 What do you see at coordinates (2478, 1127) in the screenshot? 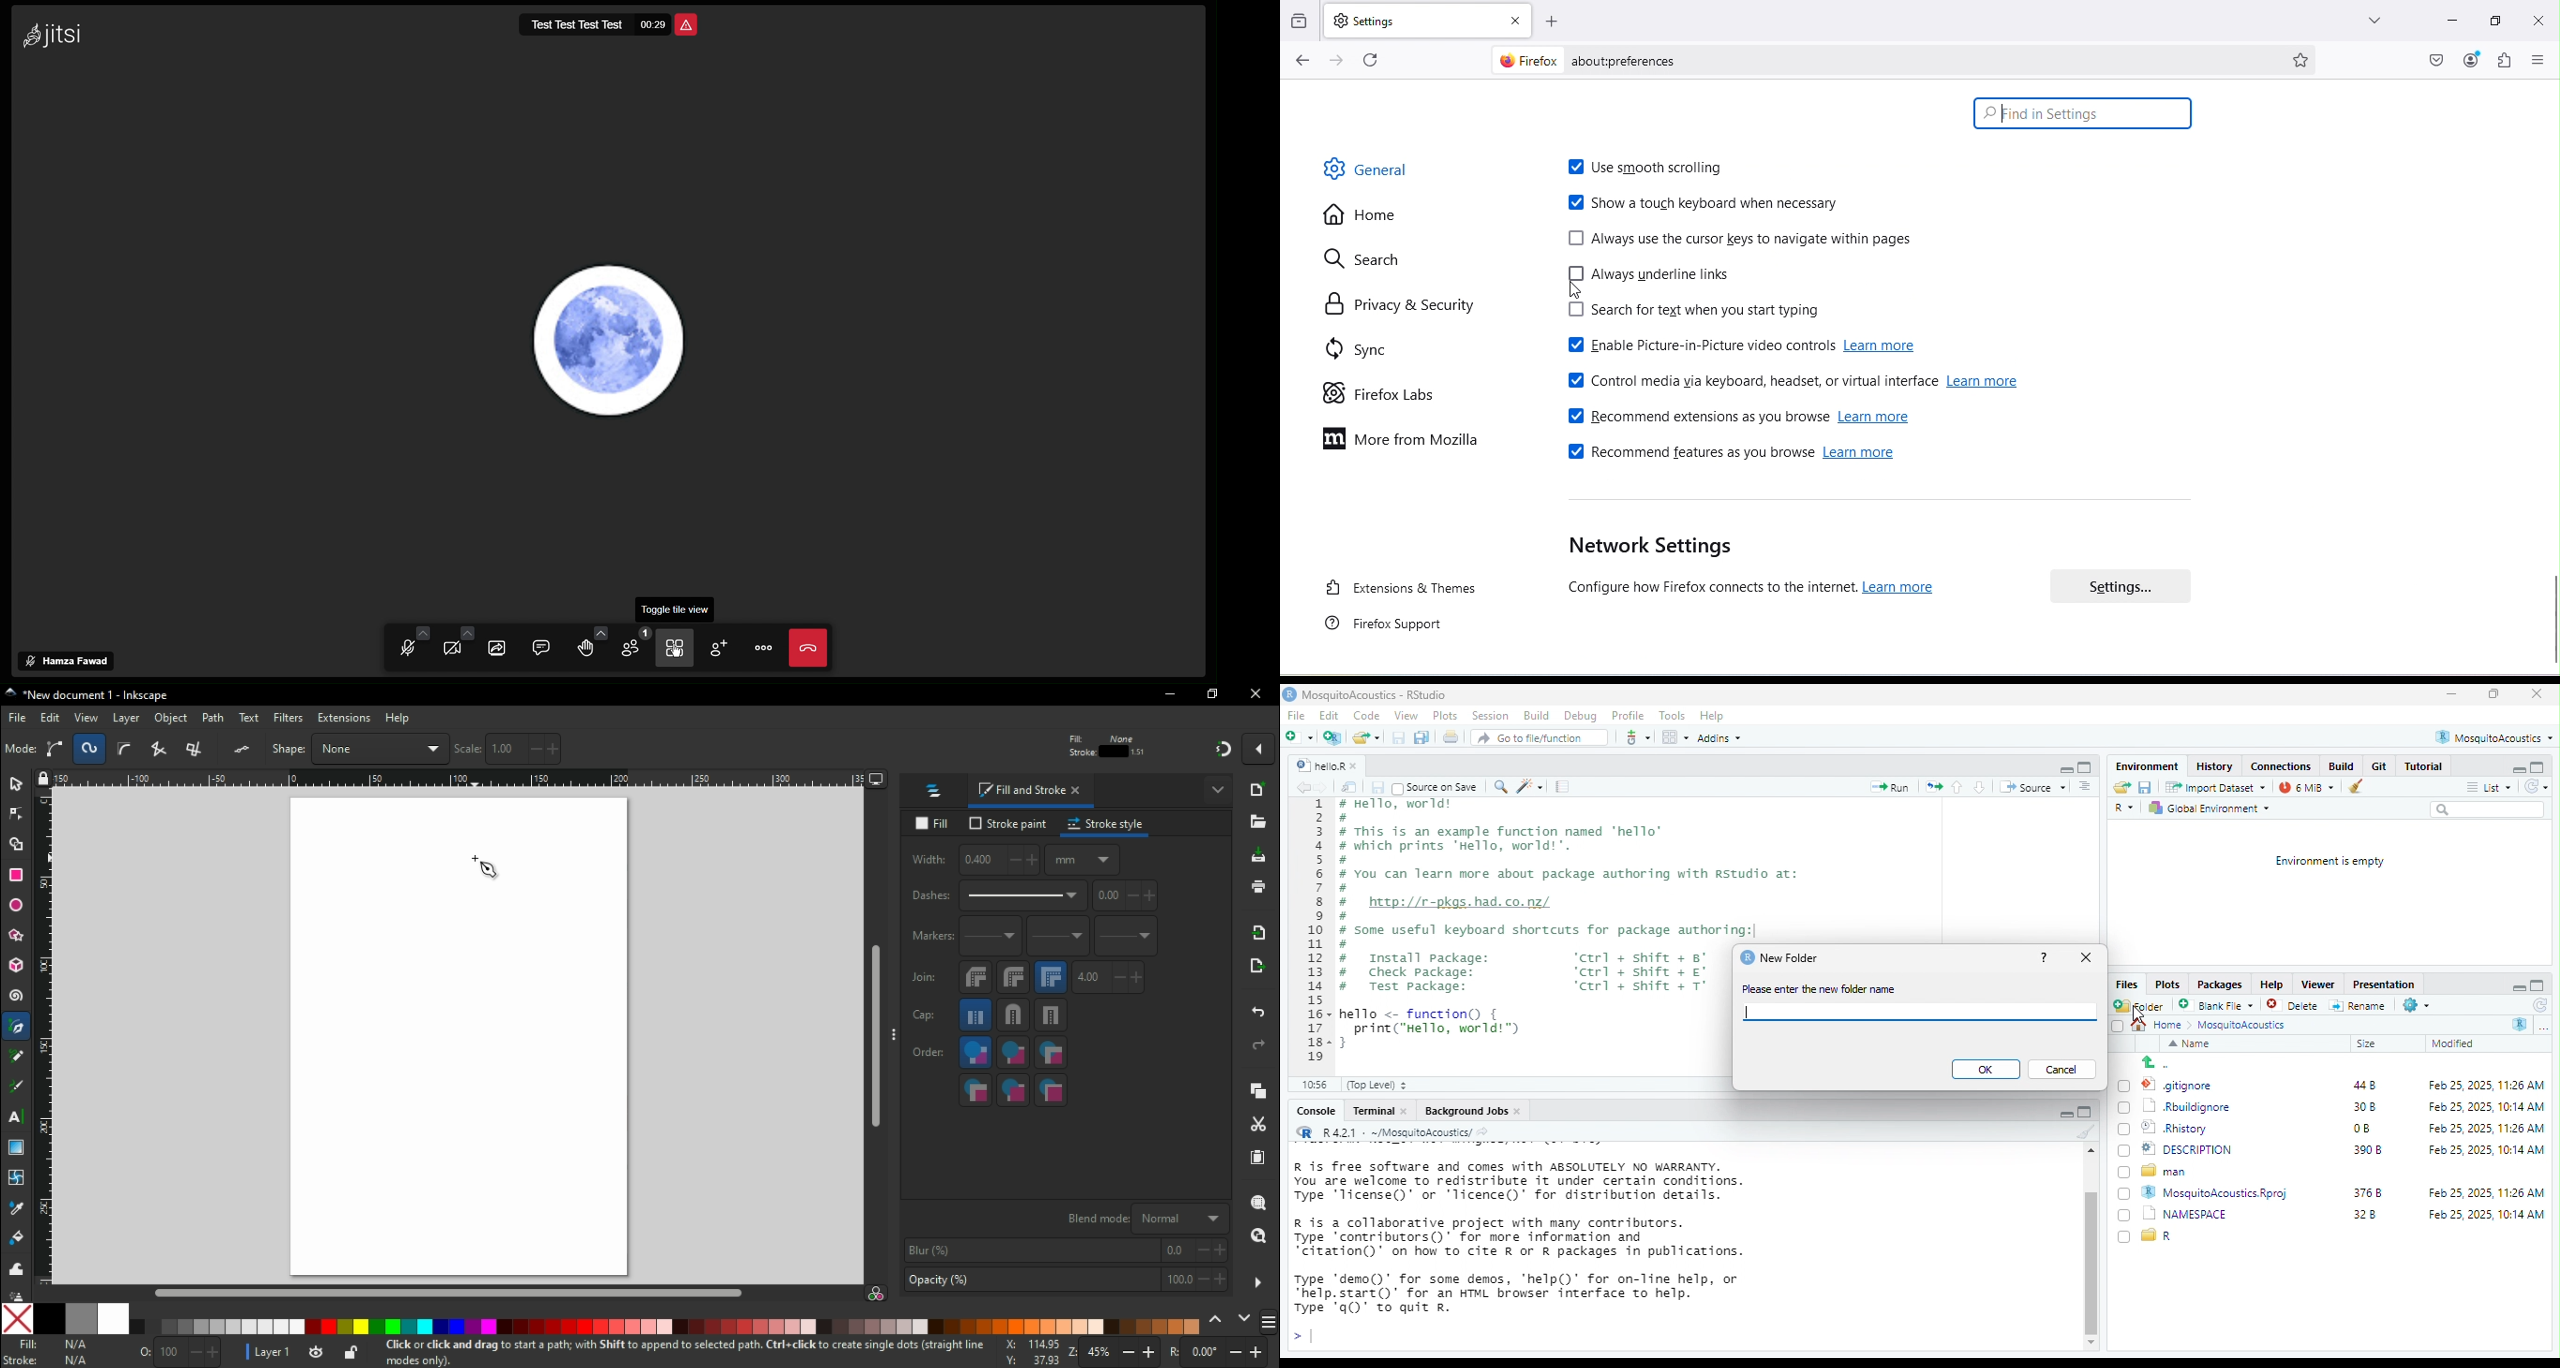
I see `Feb 25, 2025, 11:26 AM` at bounding box center [2478, 1127].